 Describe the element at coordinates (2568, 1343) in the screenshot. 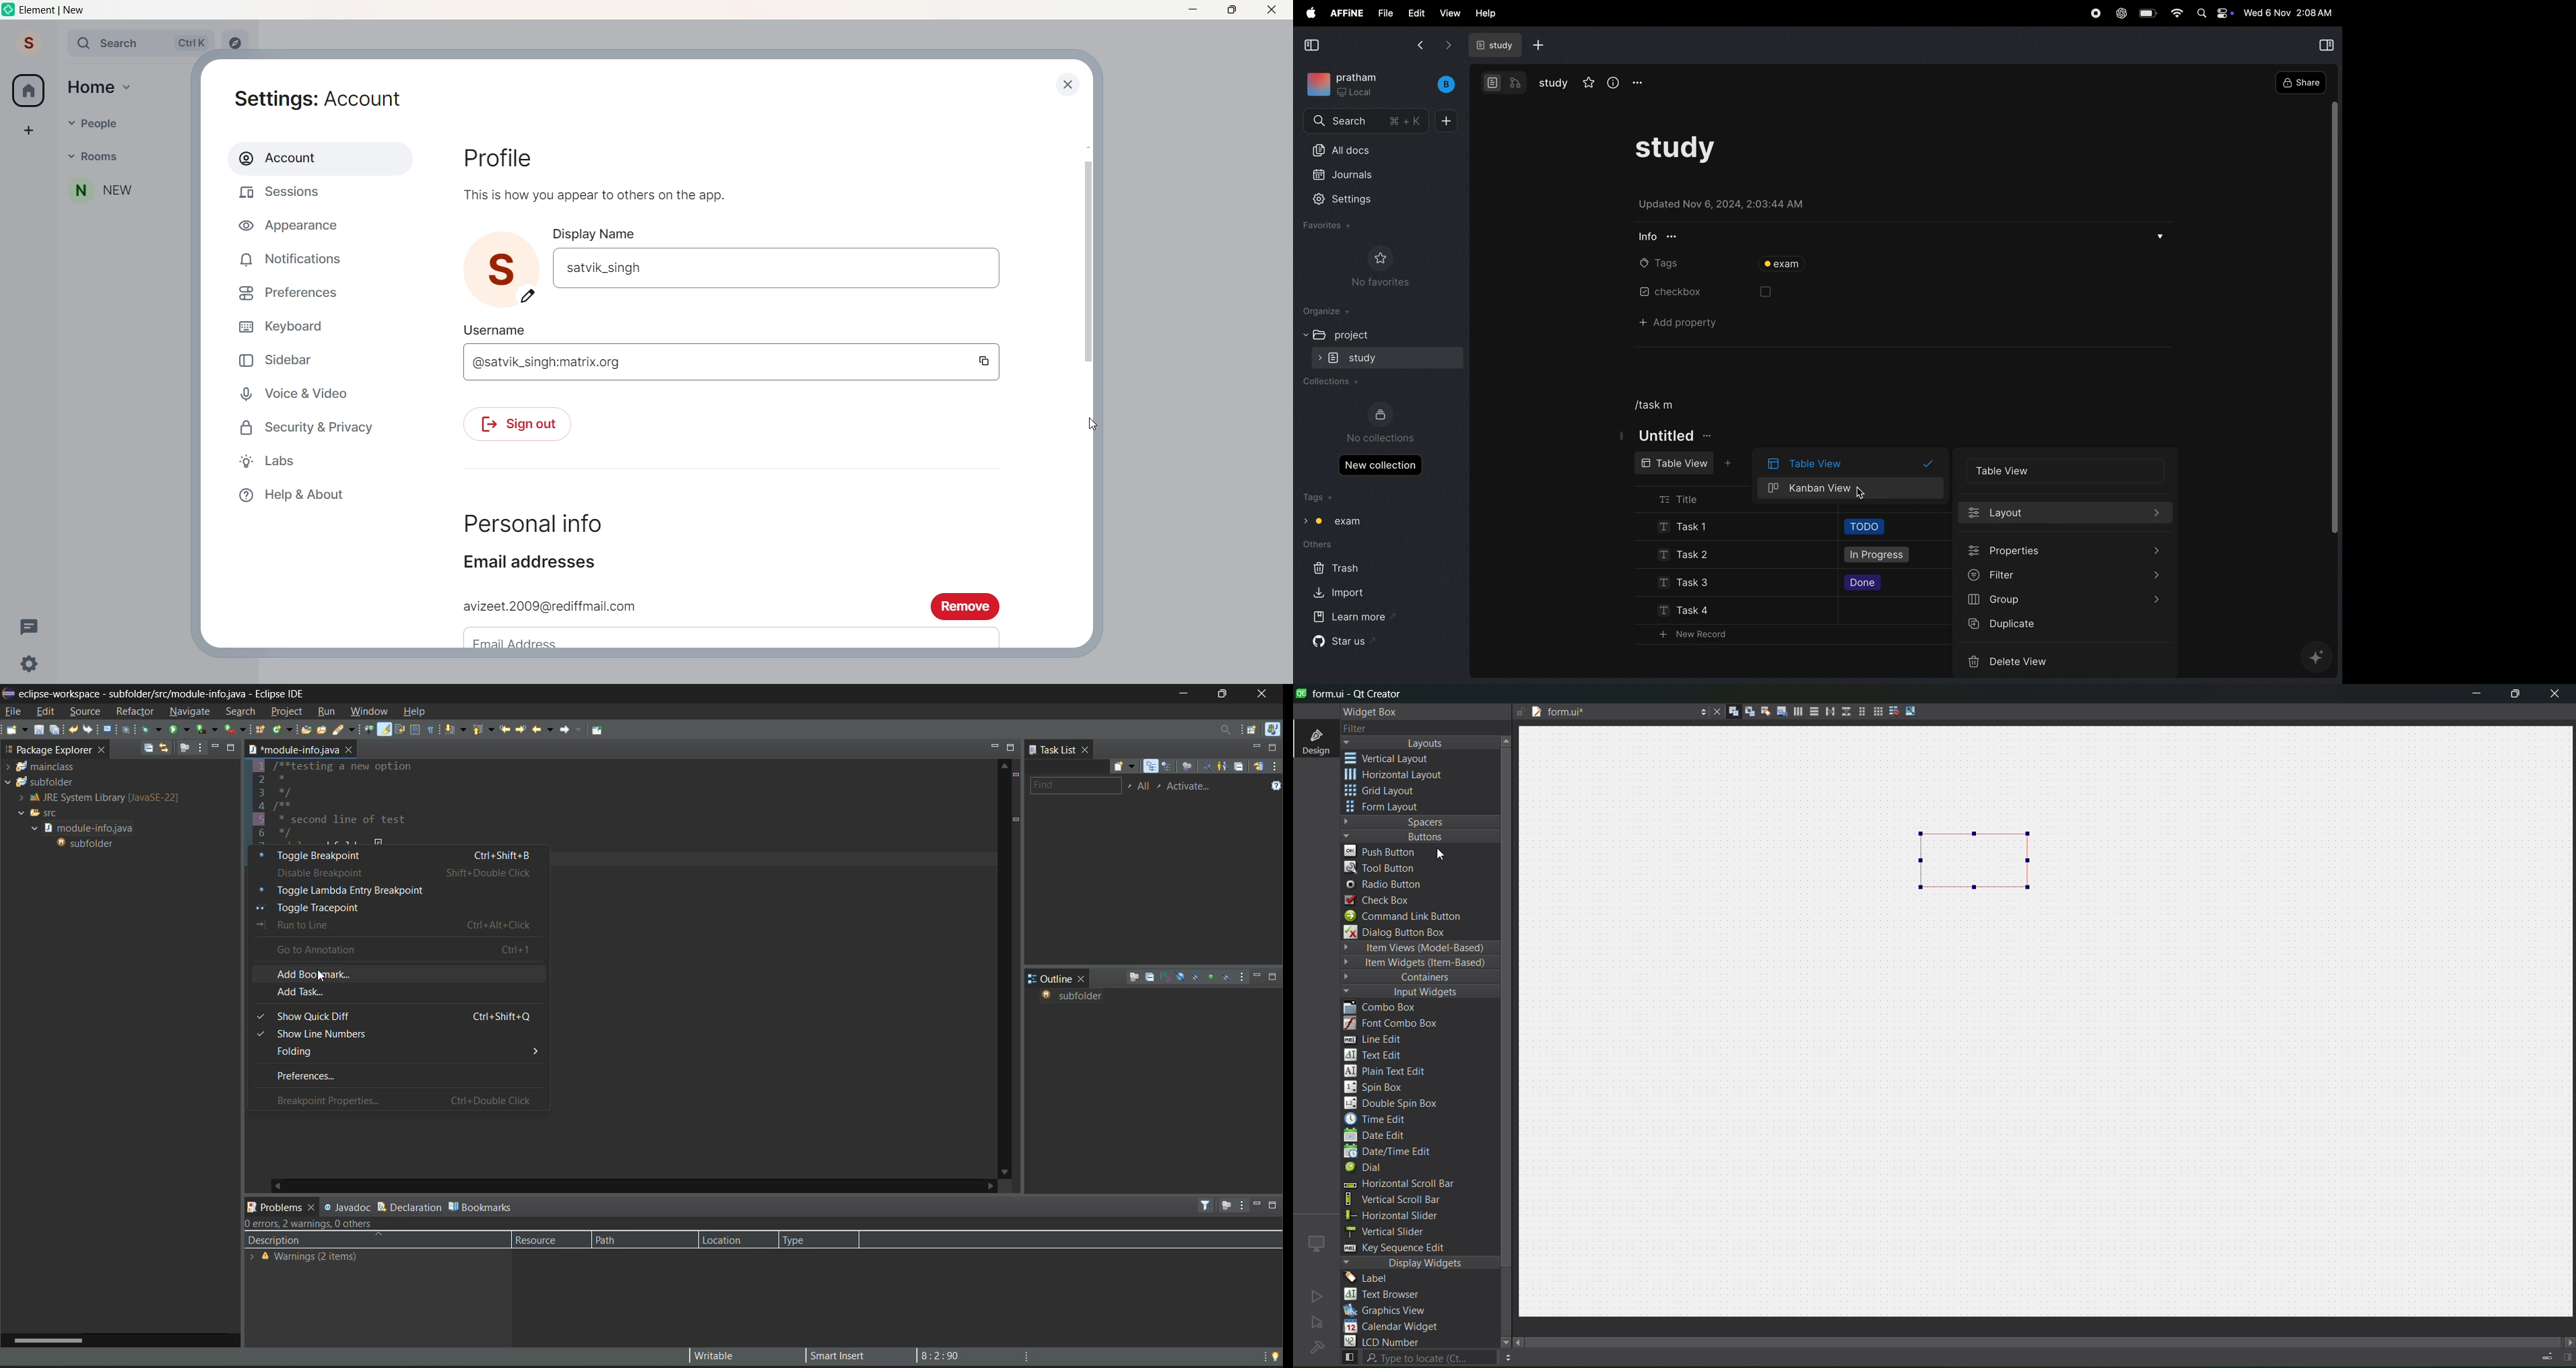

I see `move right` at that location.